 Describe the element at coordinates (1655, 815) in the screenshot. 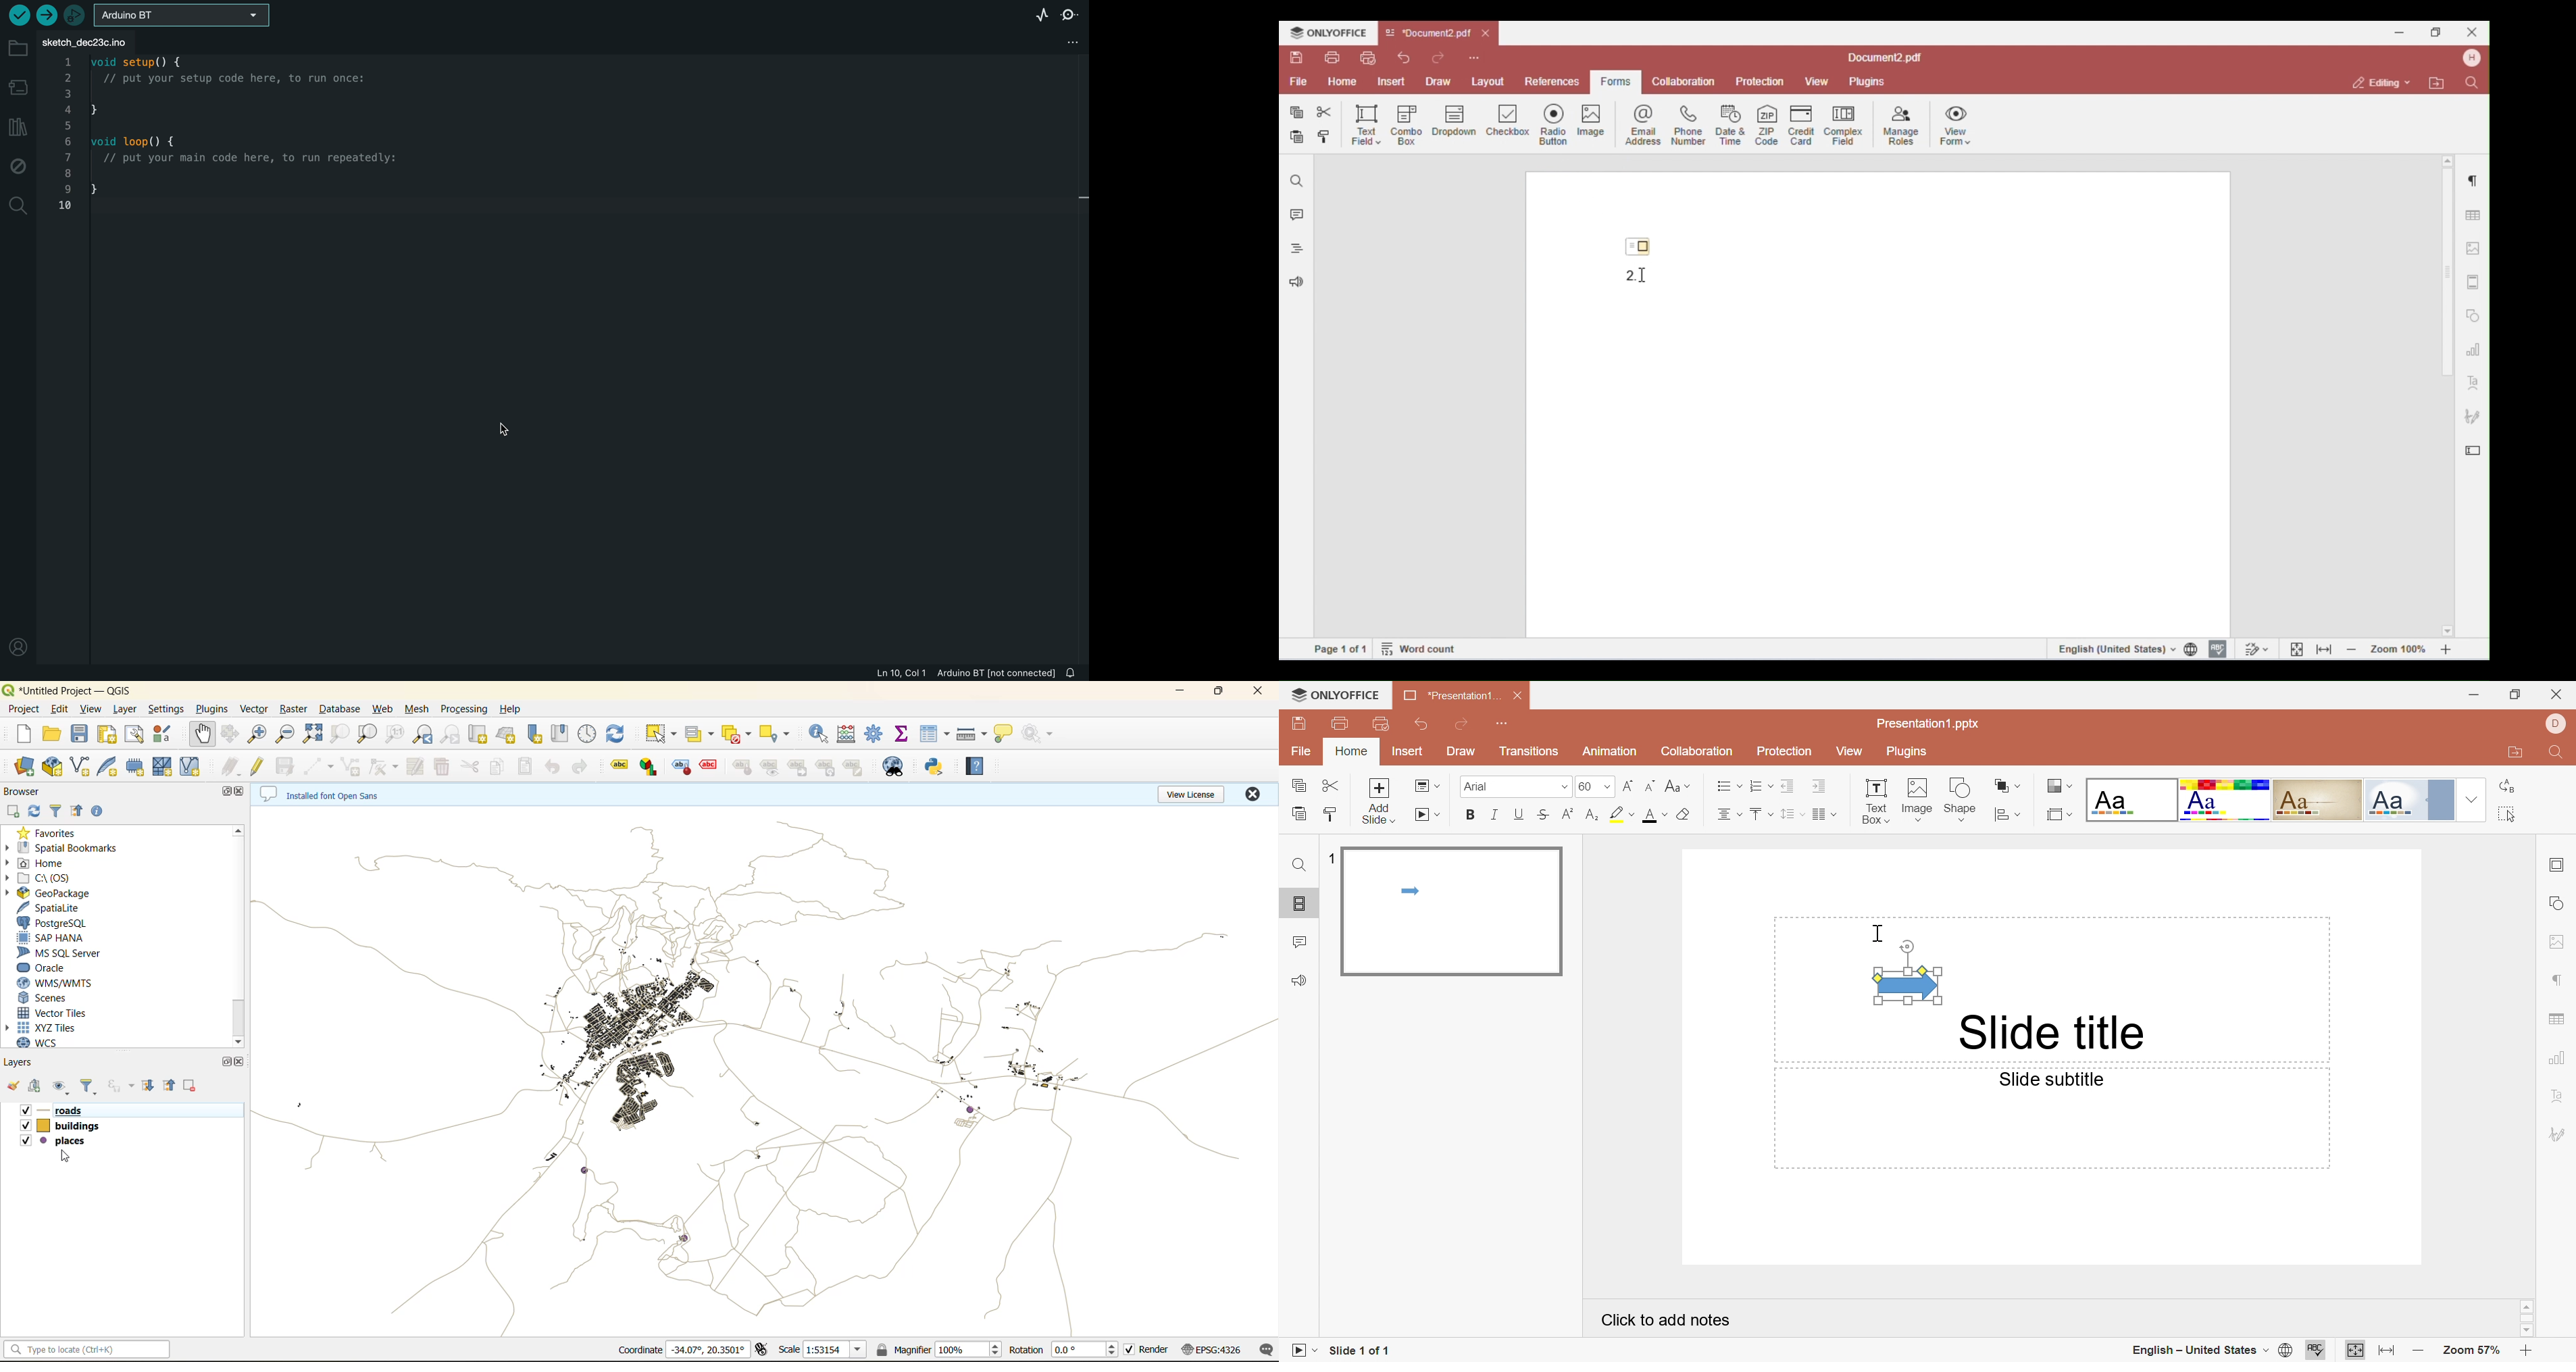

I see `Font color` at that location.